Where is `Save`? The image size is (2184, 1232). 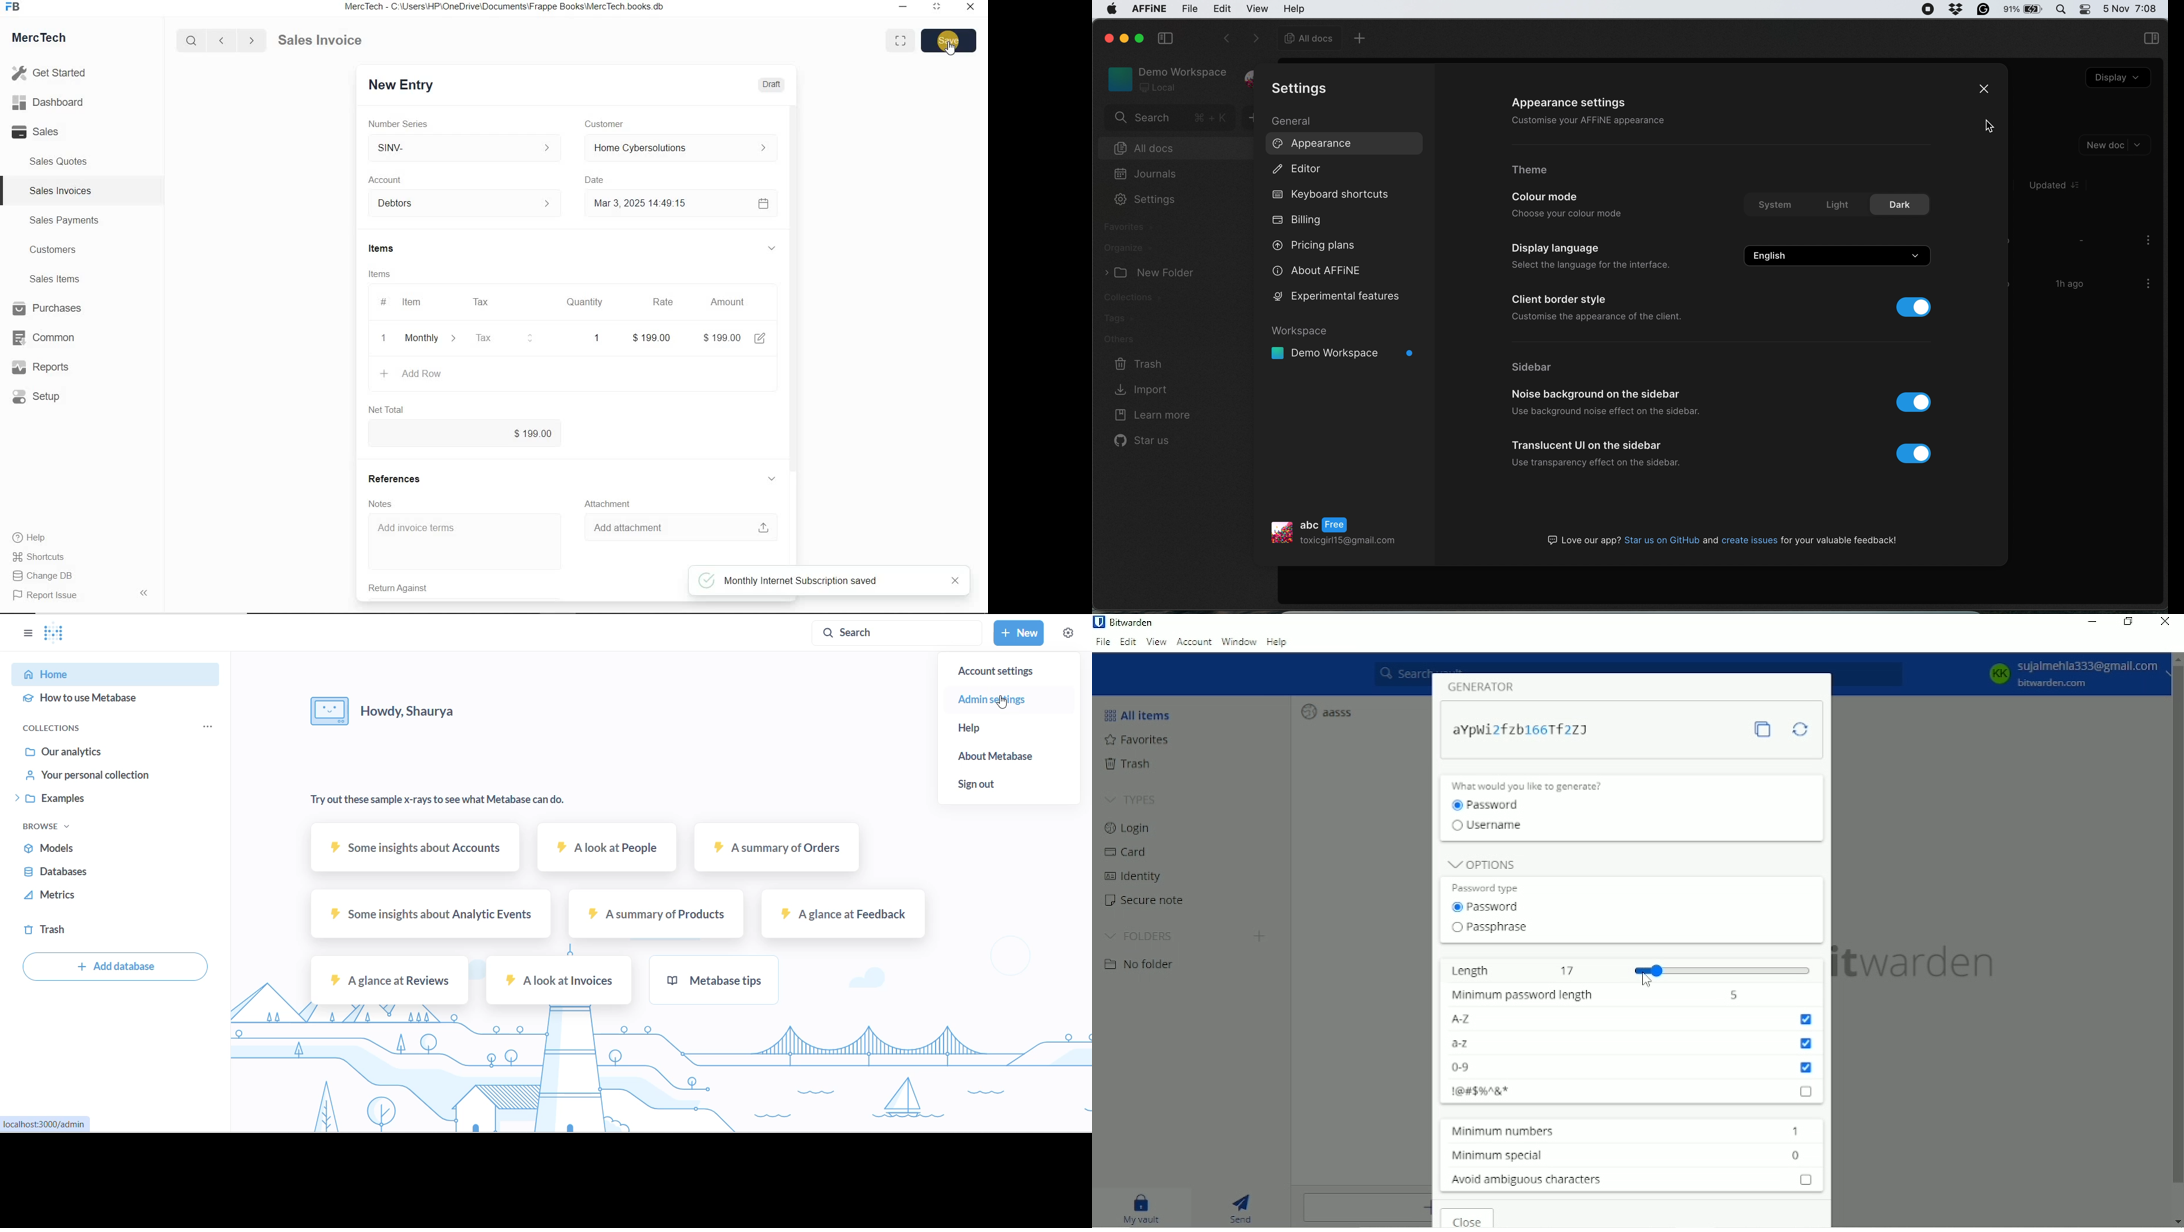 Save is located at coordinates (948, 40).